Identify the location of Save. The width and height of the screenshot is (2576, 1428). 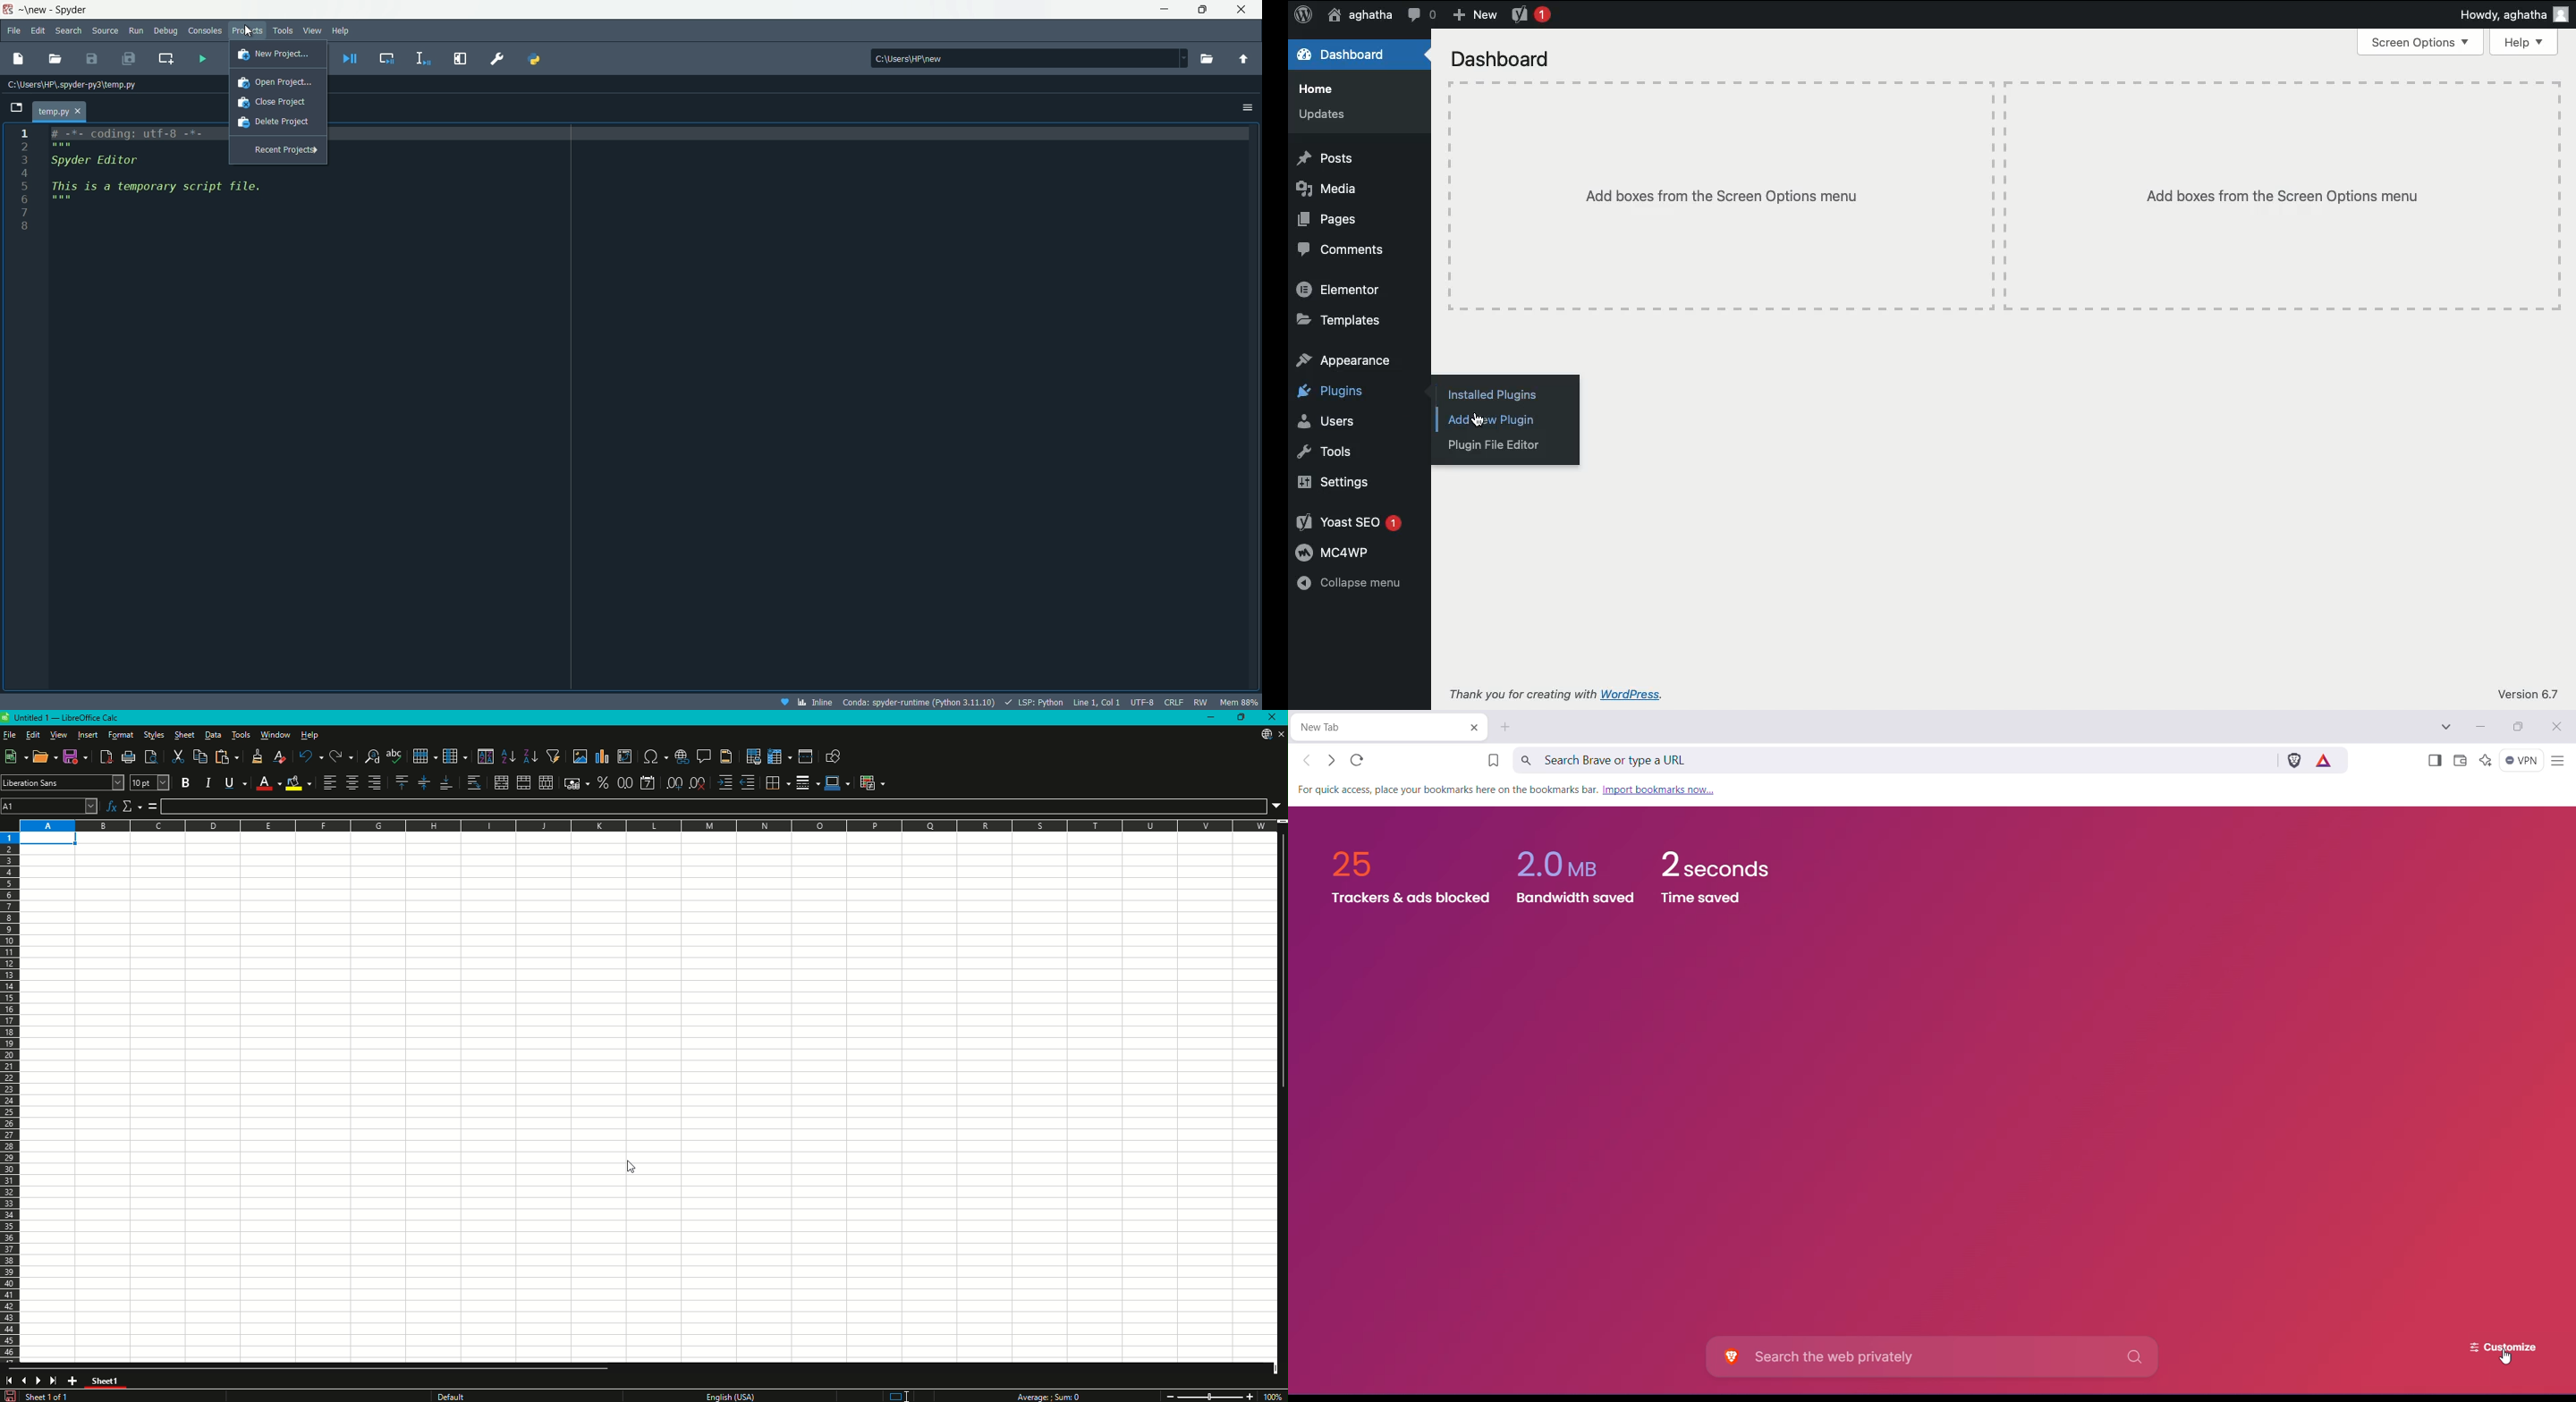
(77, 756).